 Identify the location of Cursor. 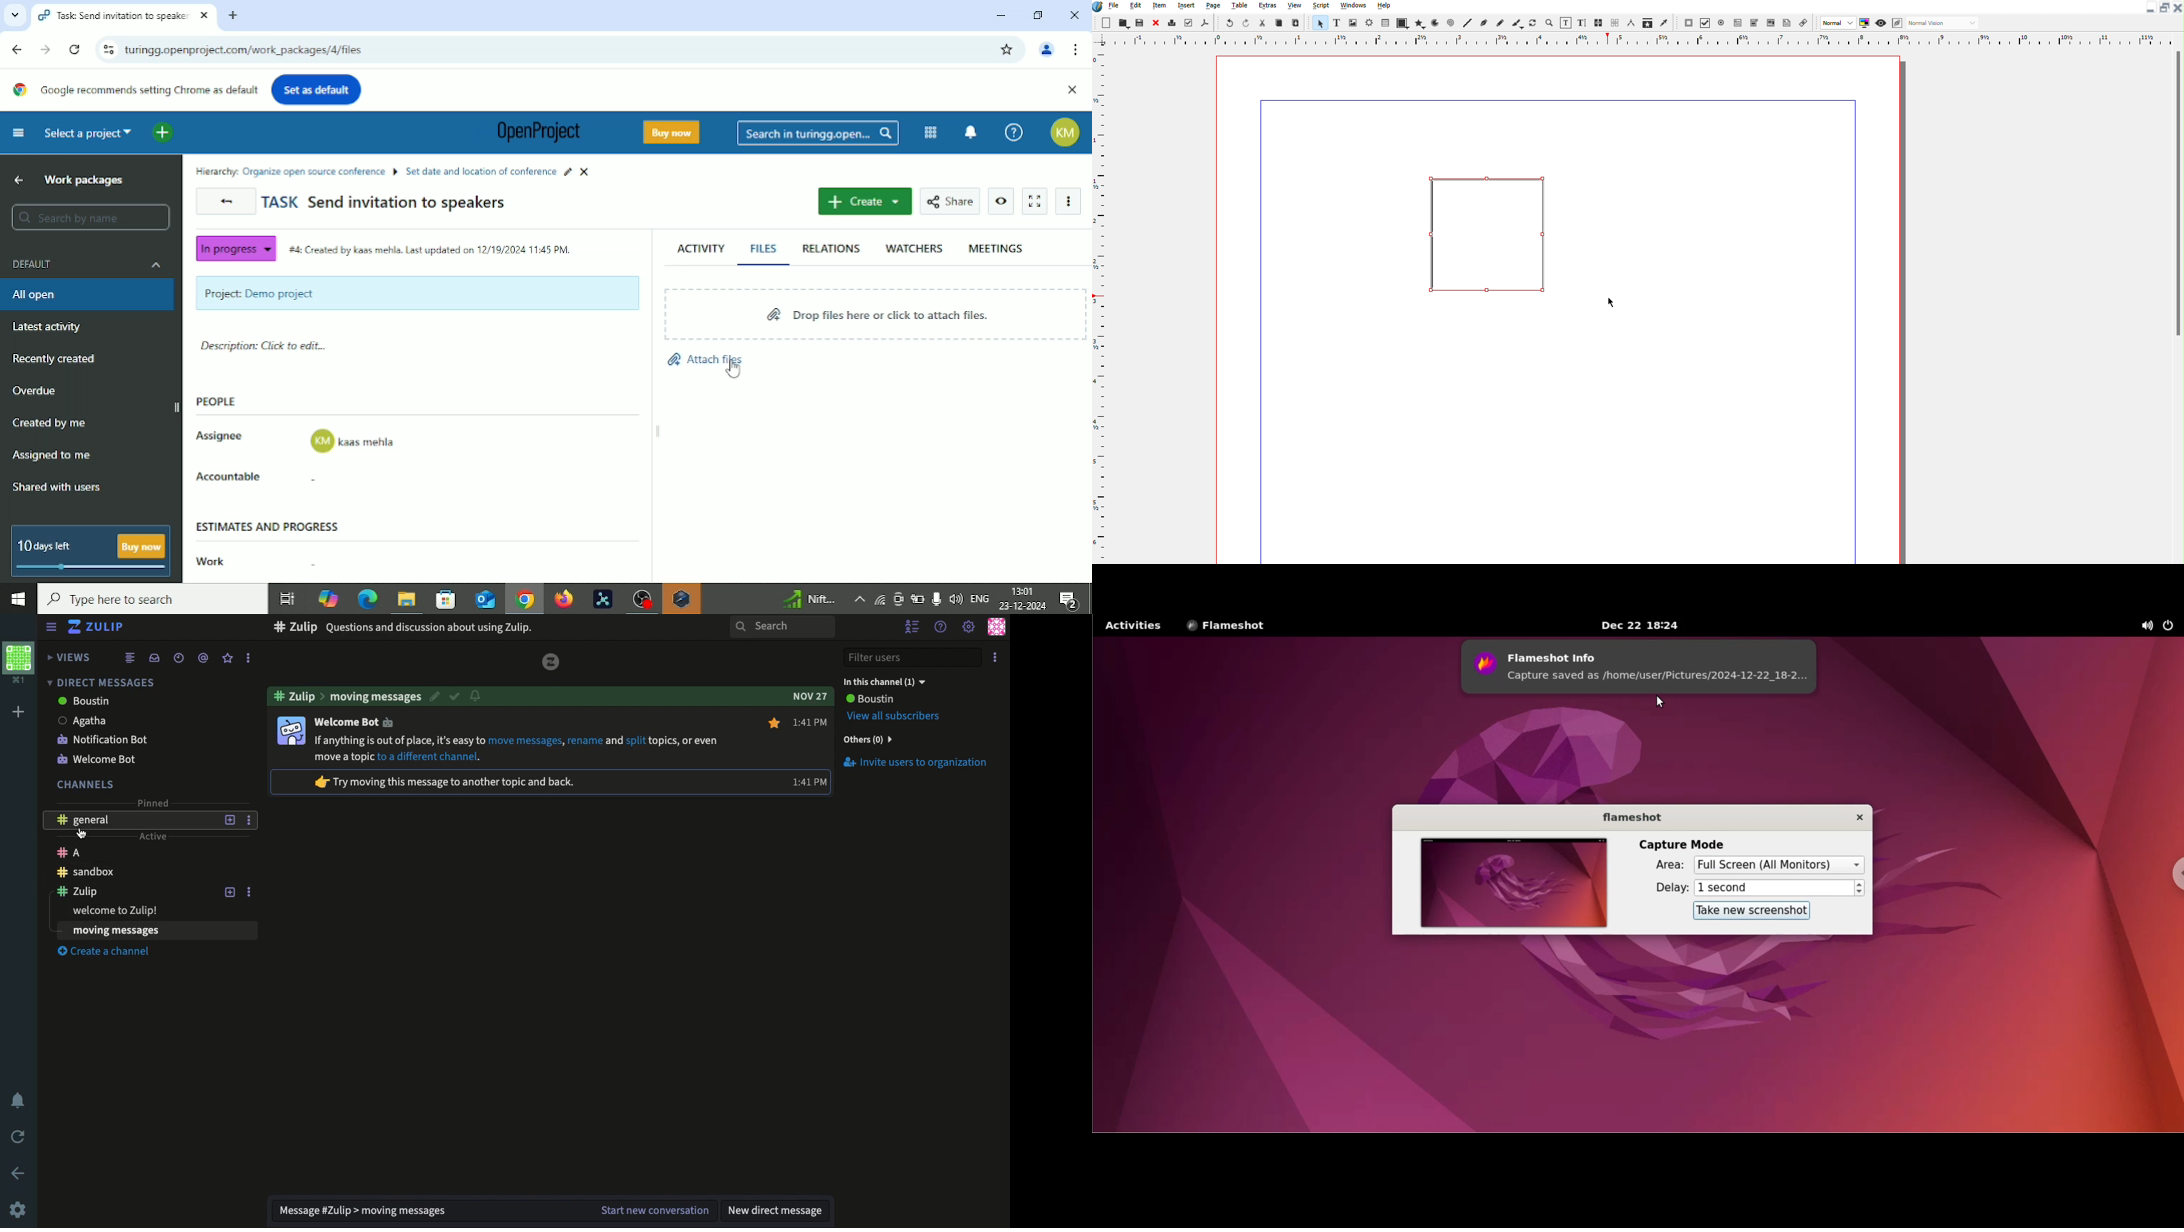
(81, 833).